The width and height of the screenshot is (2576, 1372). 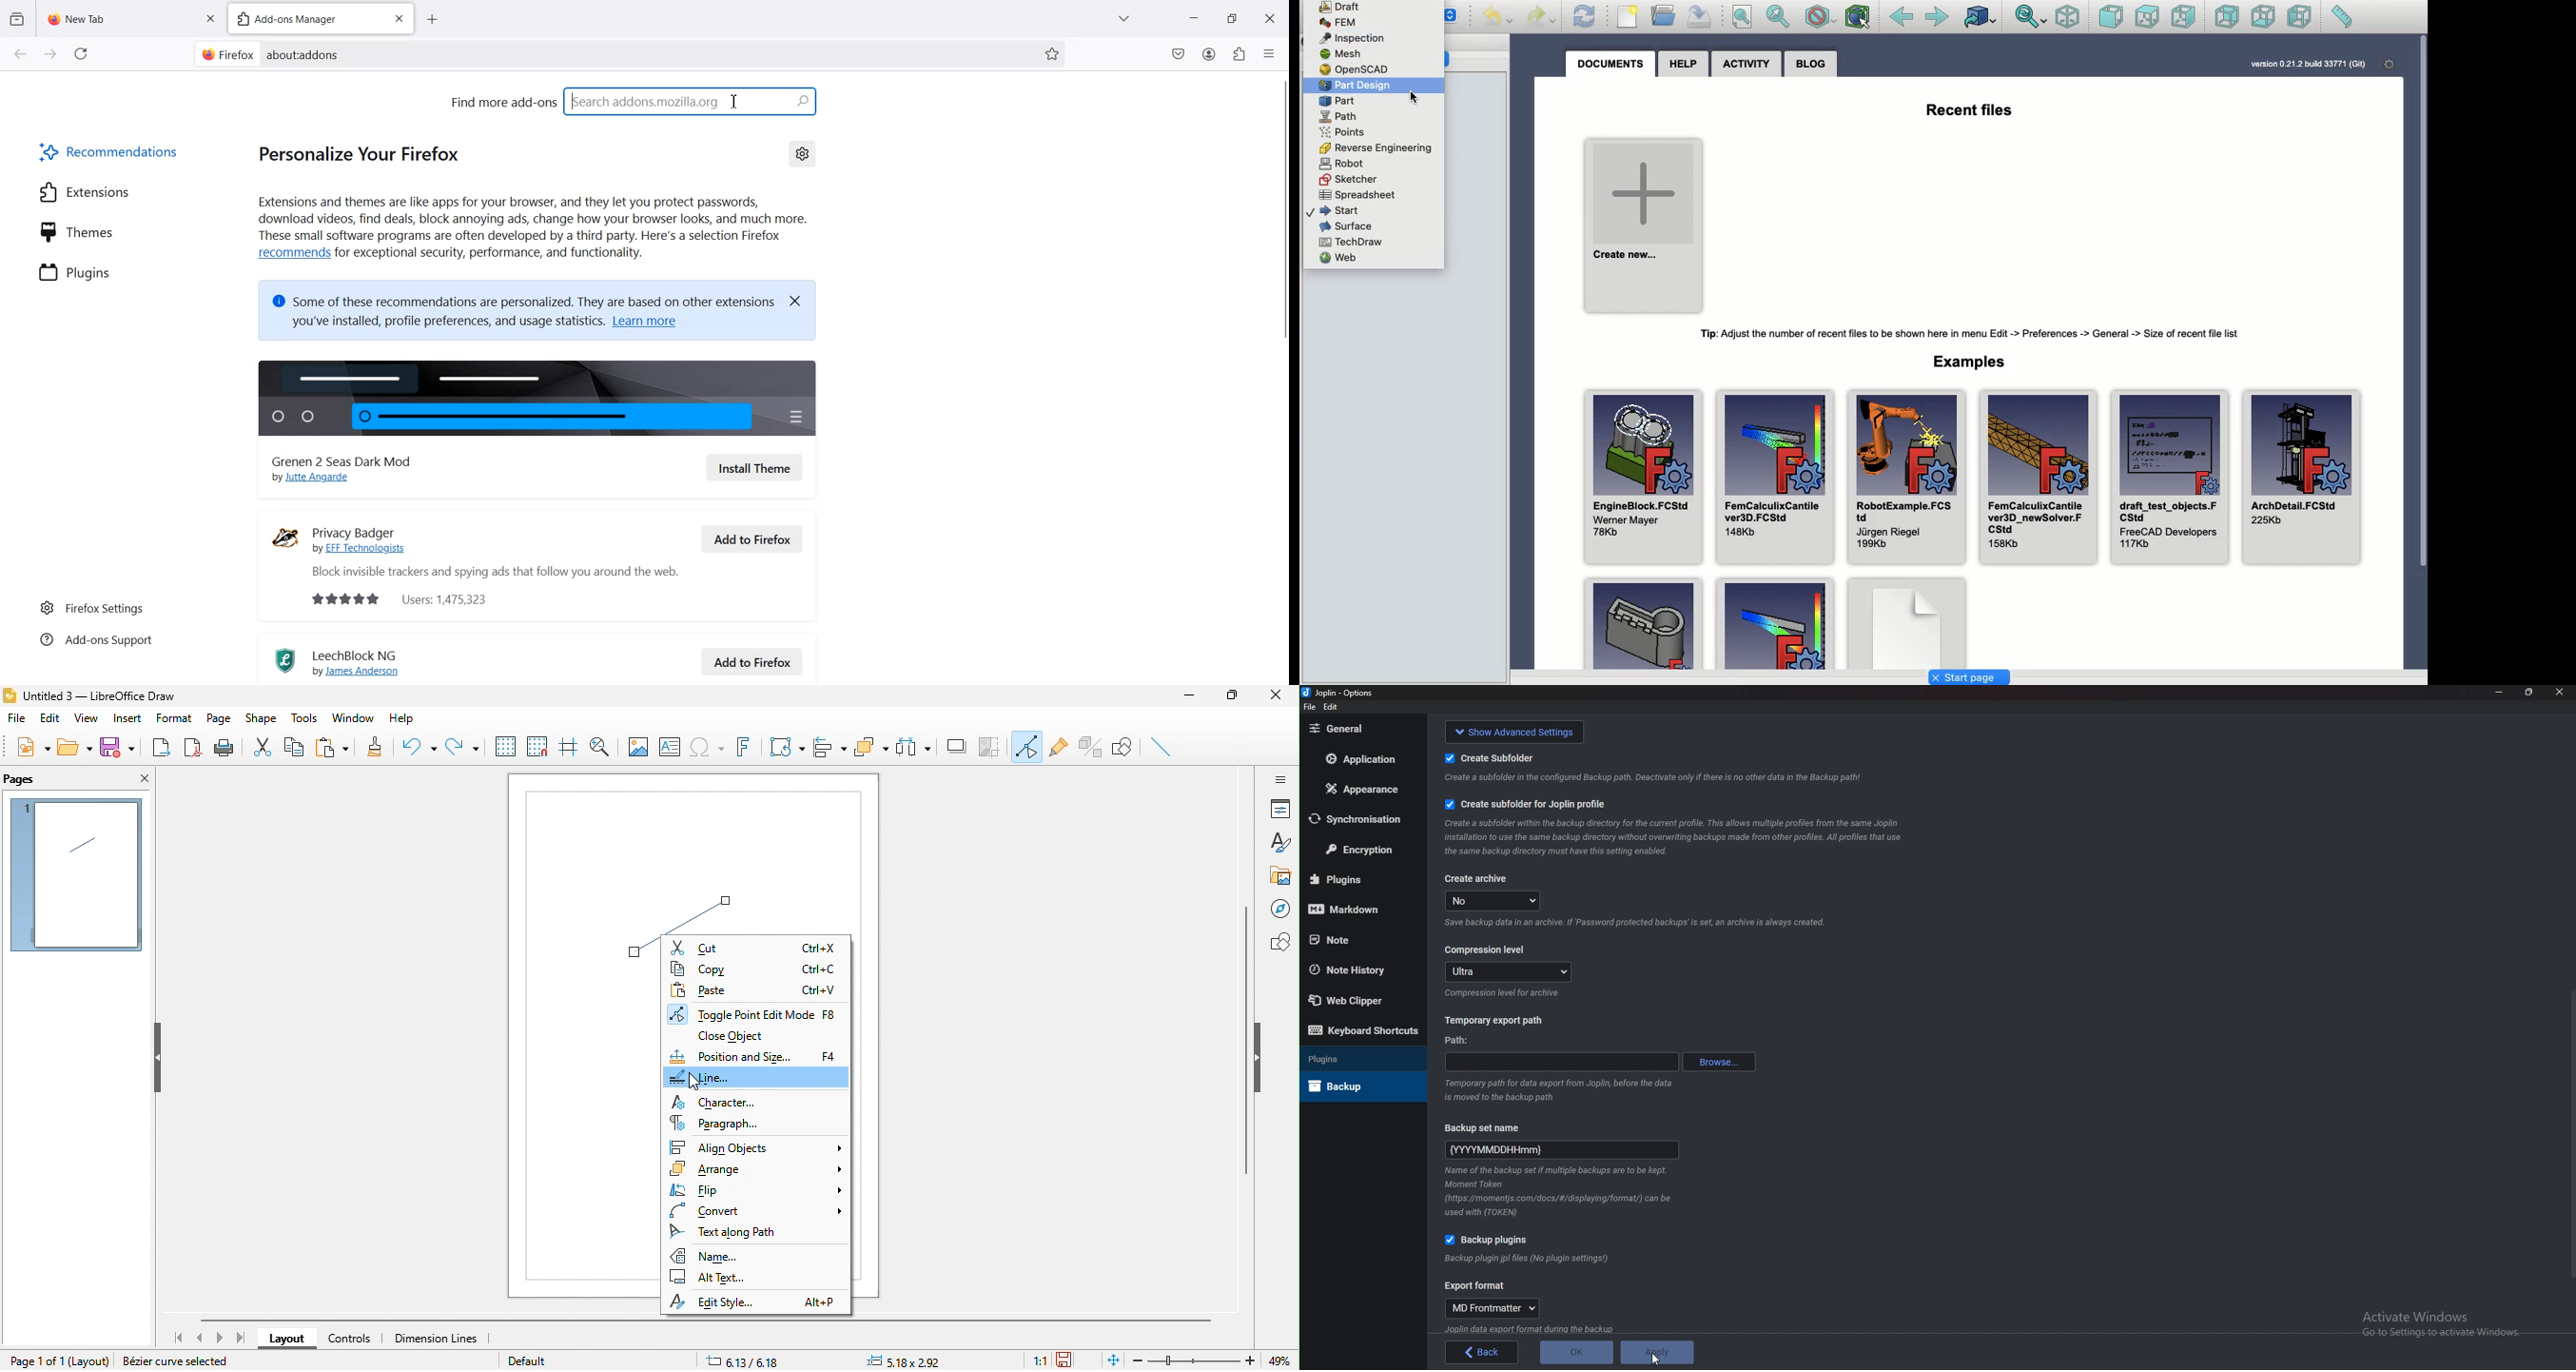 What do you see at coordinates (1486, 1351) in the screenshot?
I see `back` at bounding box center [1486, 1351].